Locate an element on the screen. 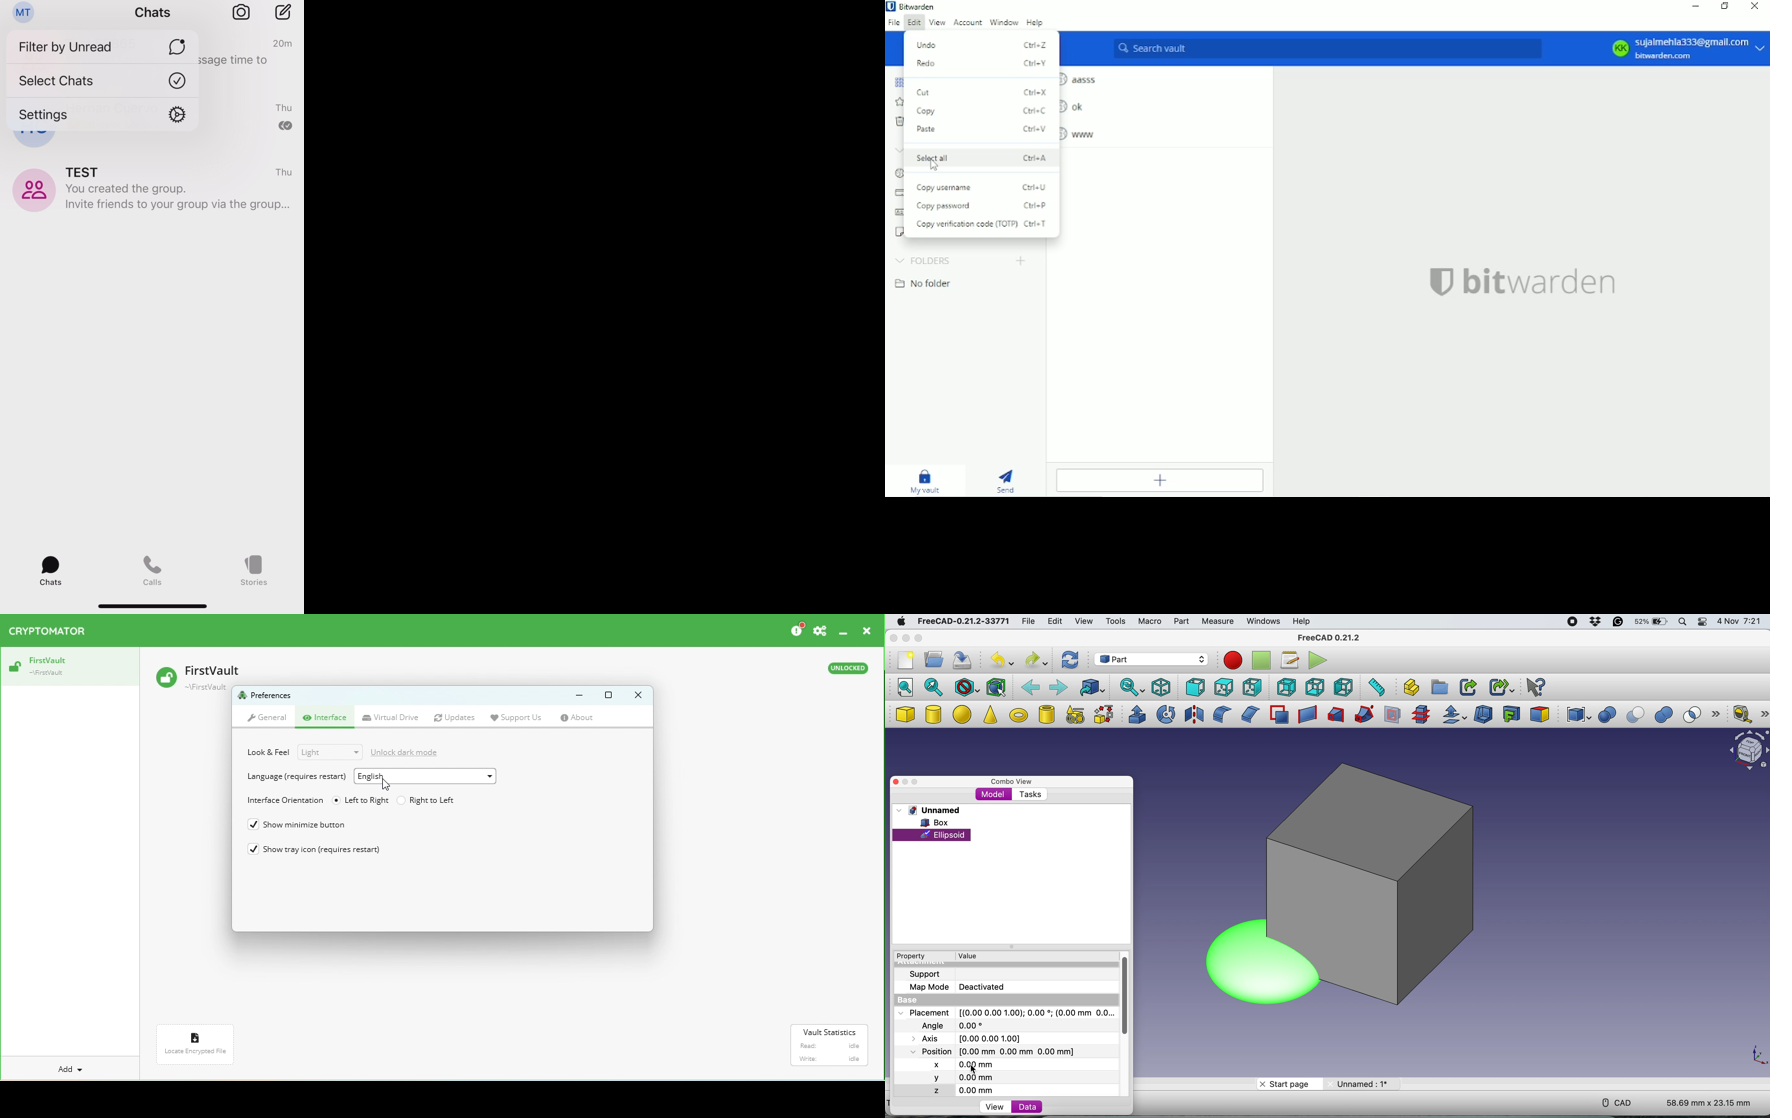 The width and height of the screenshot is (1792, 1120). Minimize is located at coordinates (1695, 6).